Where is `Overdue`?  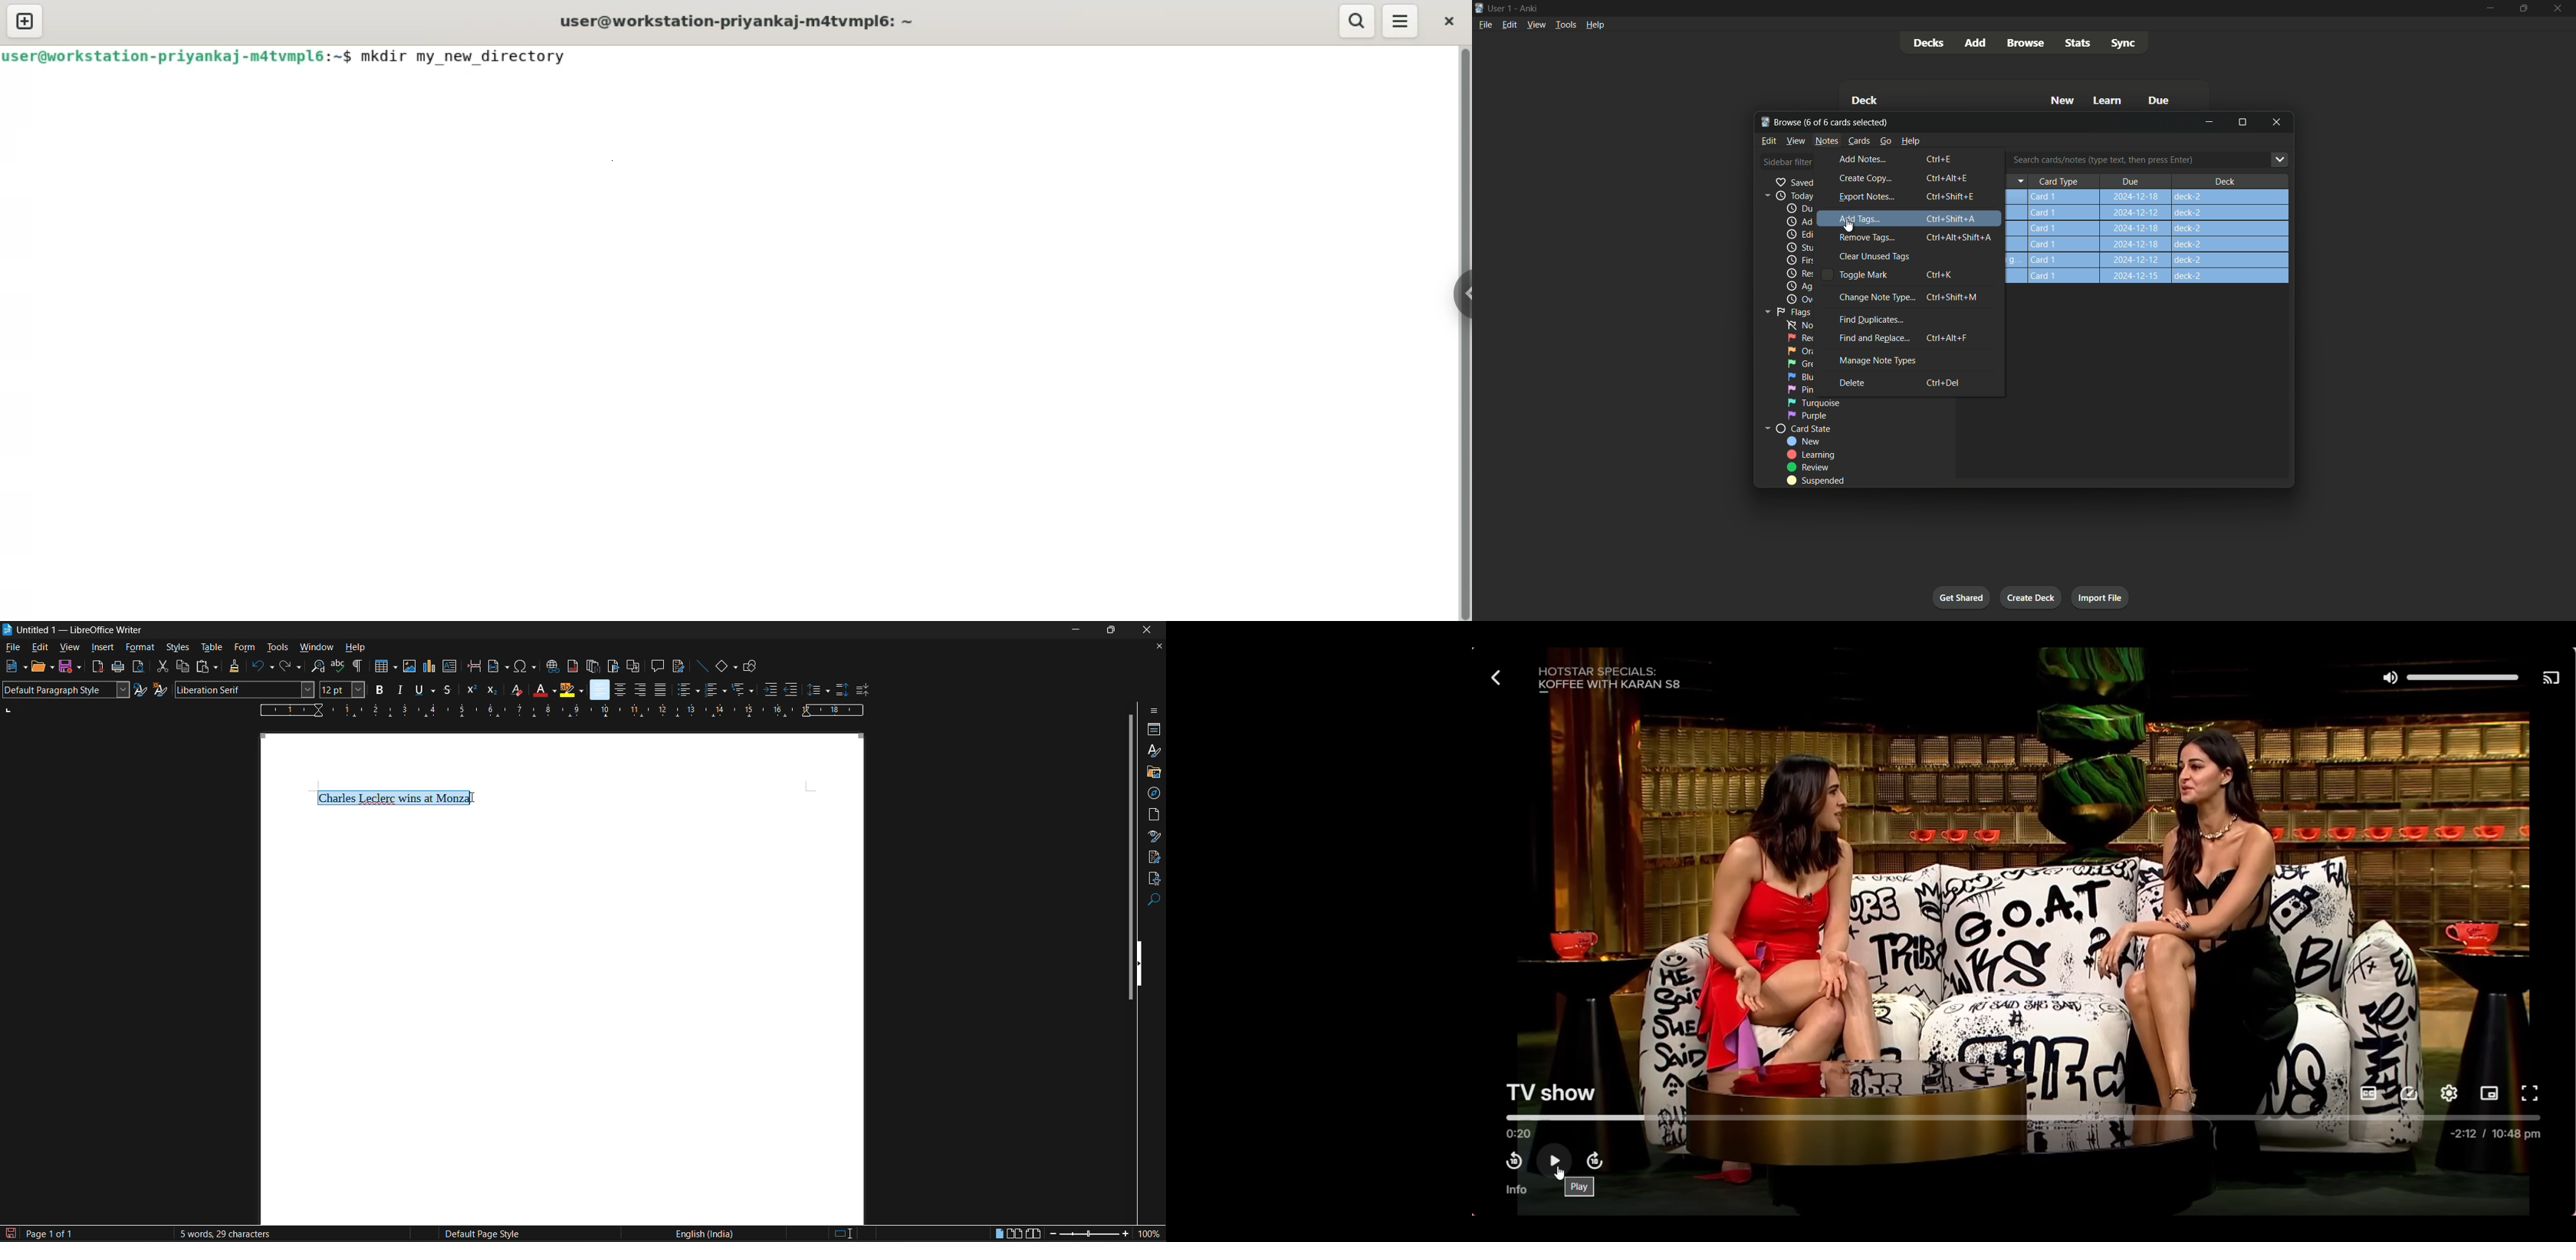
Overdue is located at coordinates (1810, 300).